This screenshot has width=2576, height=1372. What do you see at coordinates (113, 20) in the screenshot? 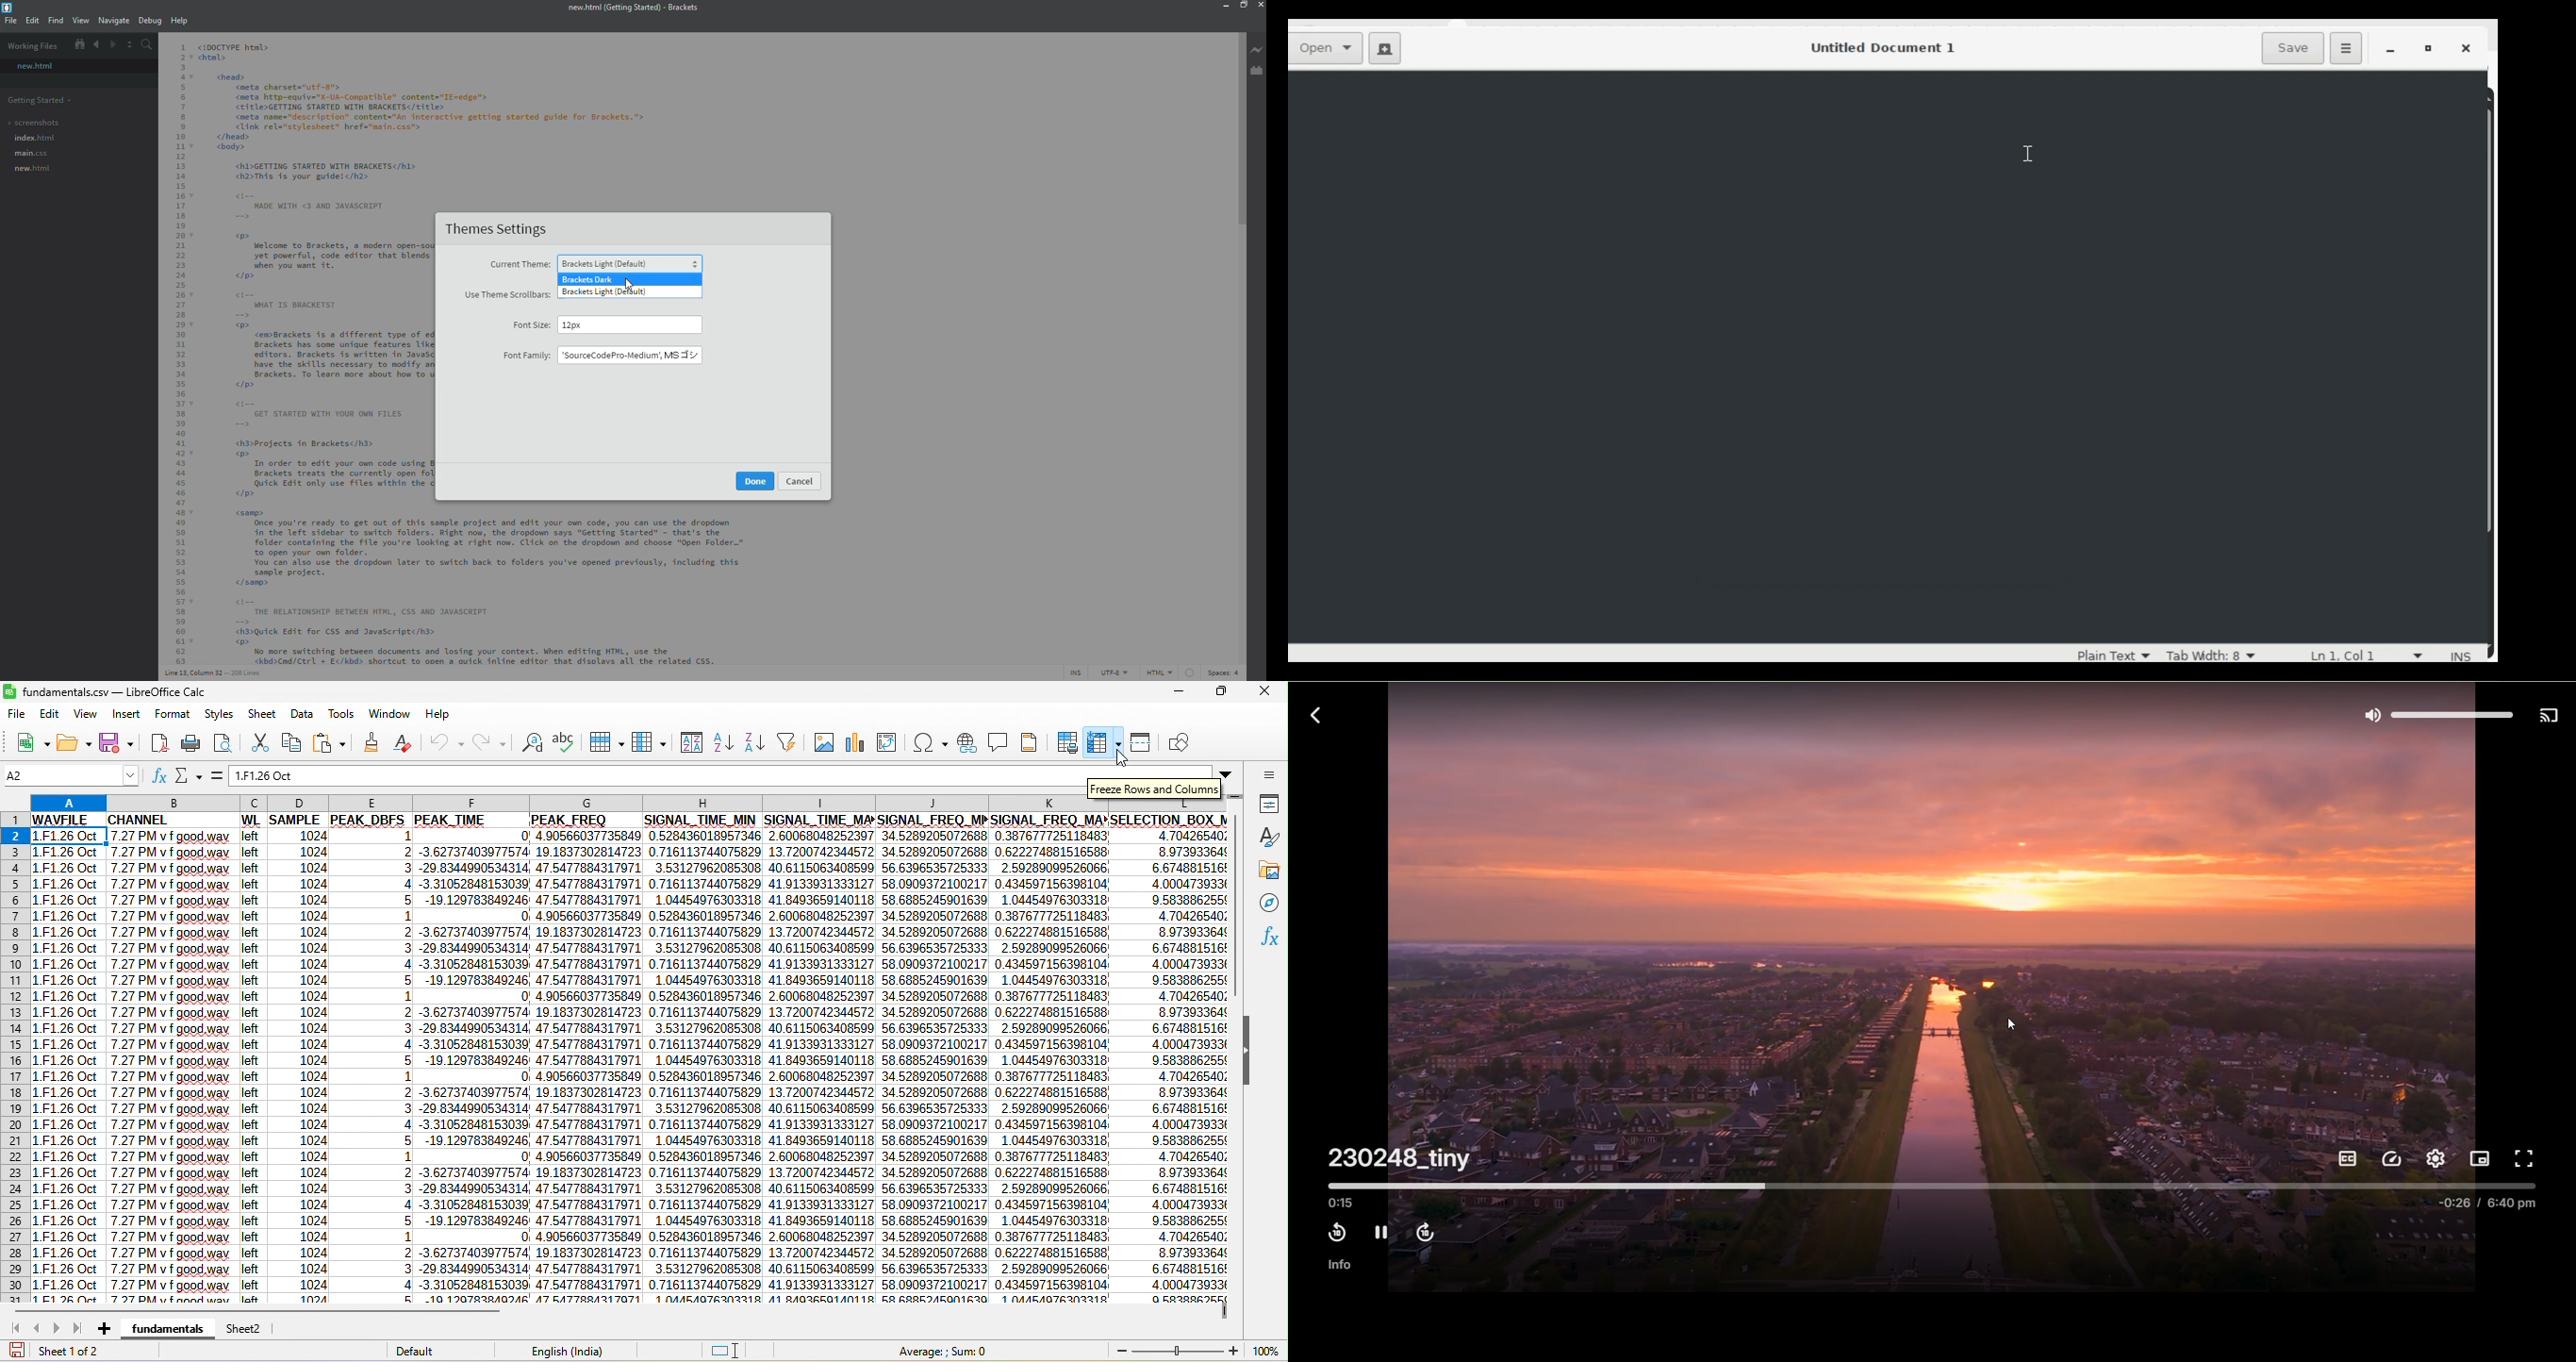
I see `navigate` at bounding box center [113, 20].